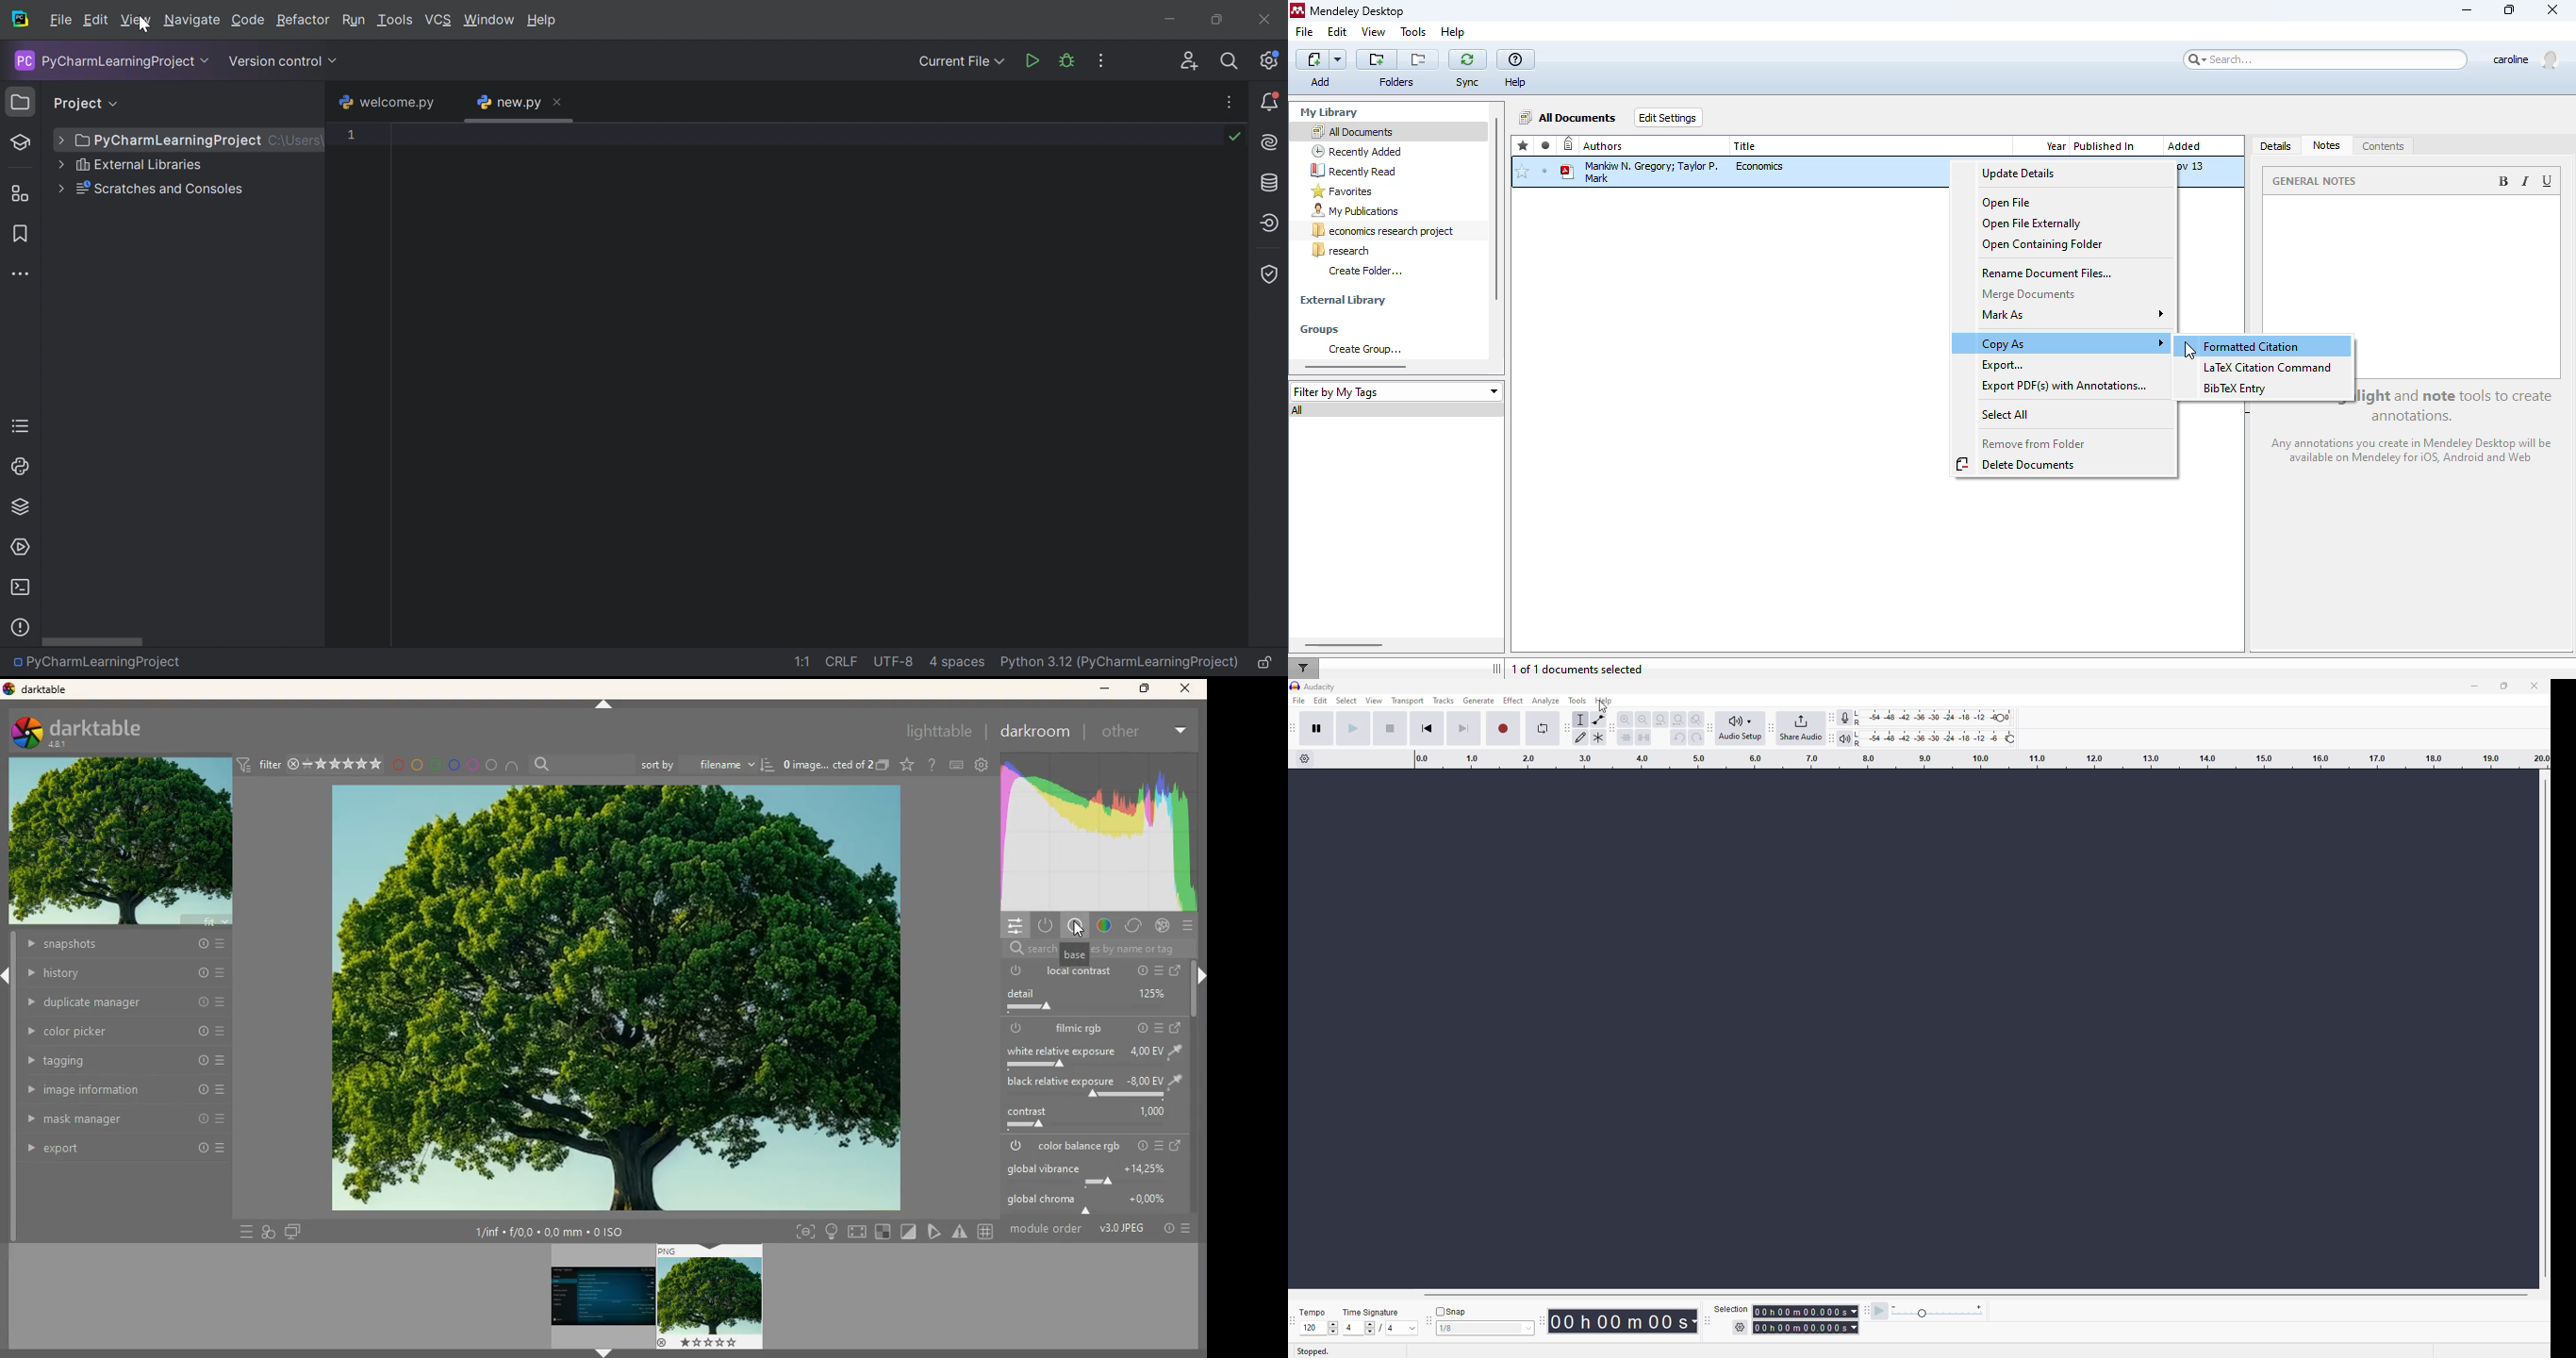  Describe the element at coordinates (1477, 1328) in the screenshot. I see `value` at that location.